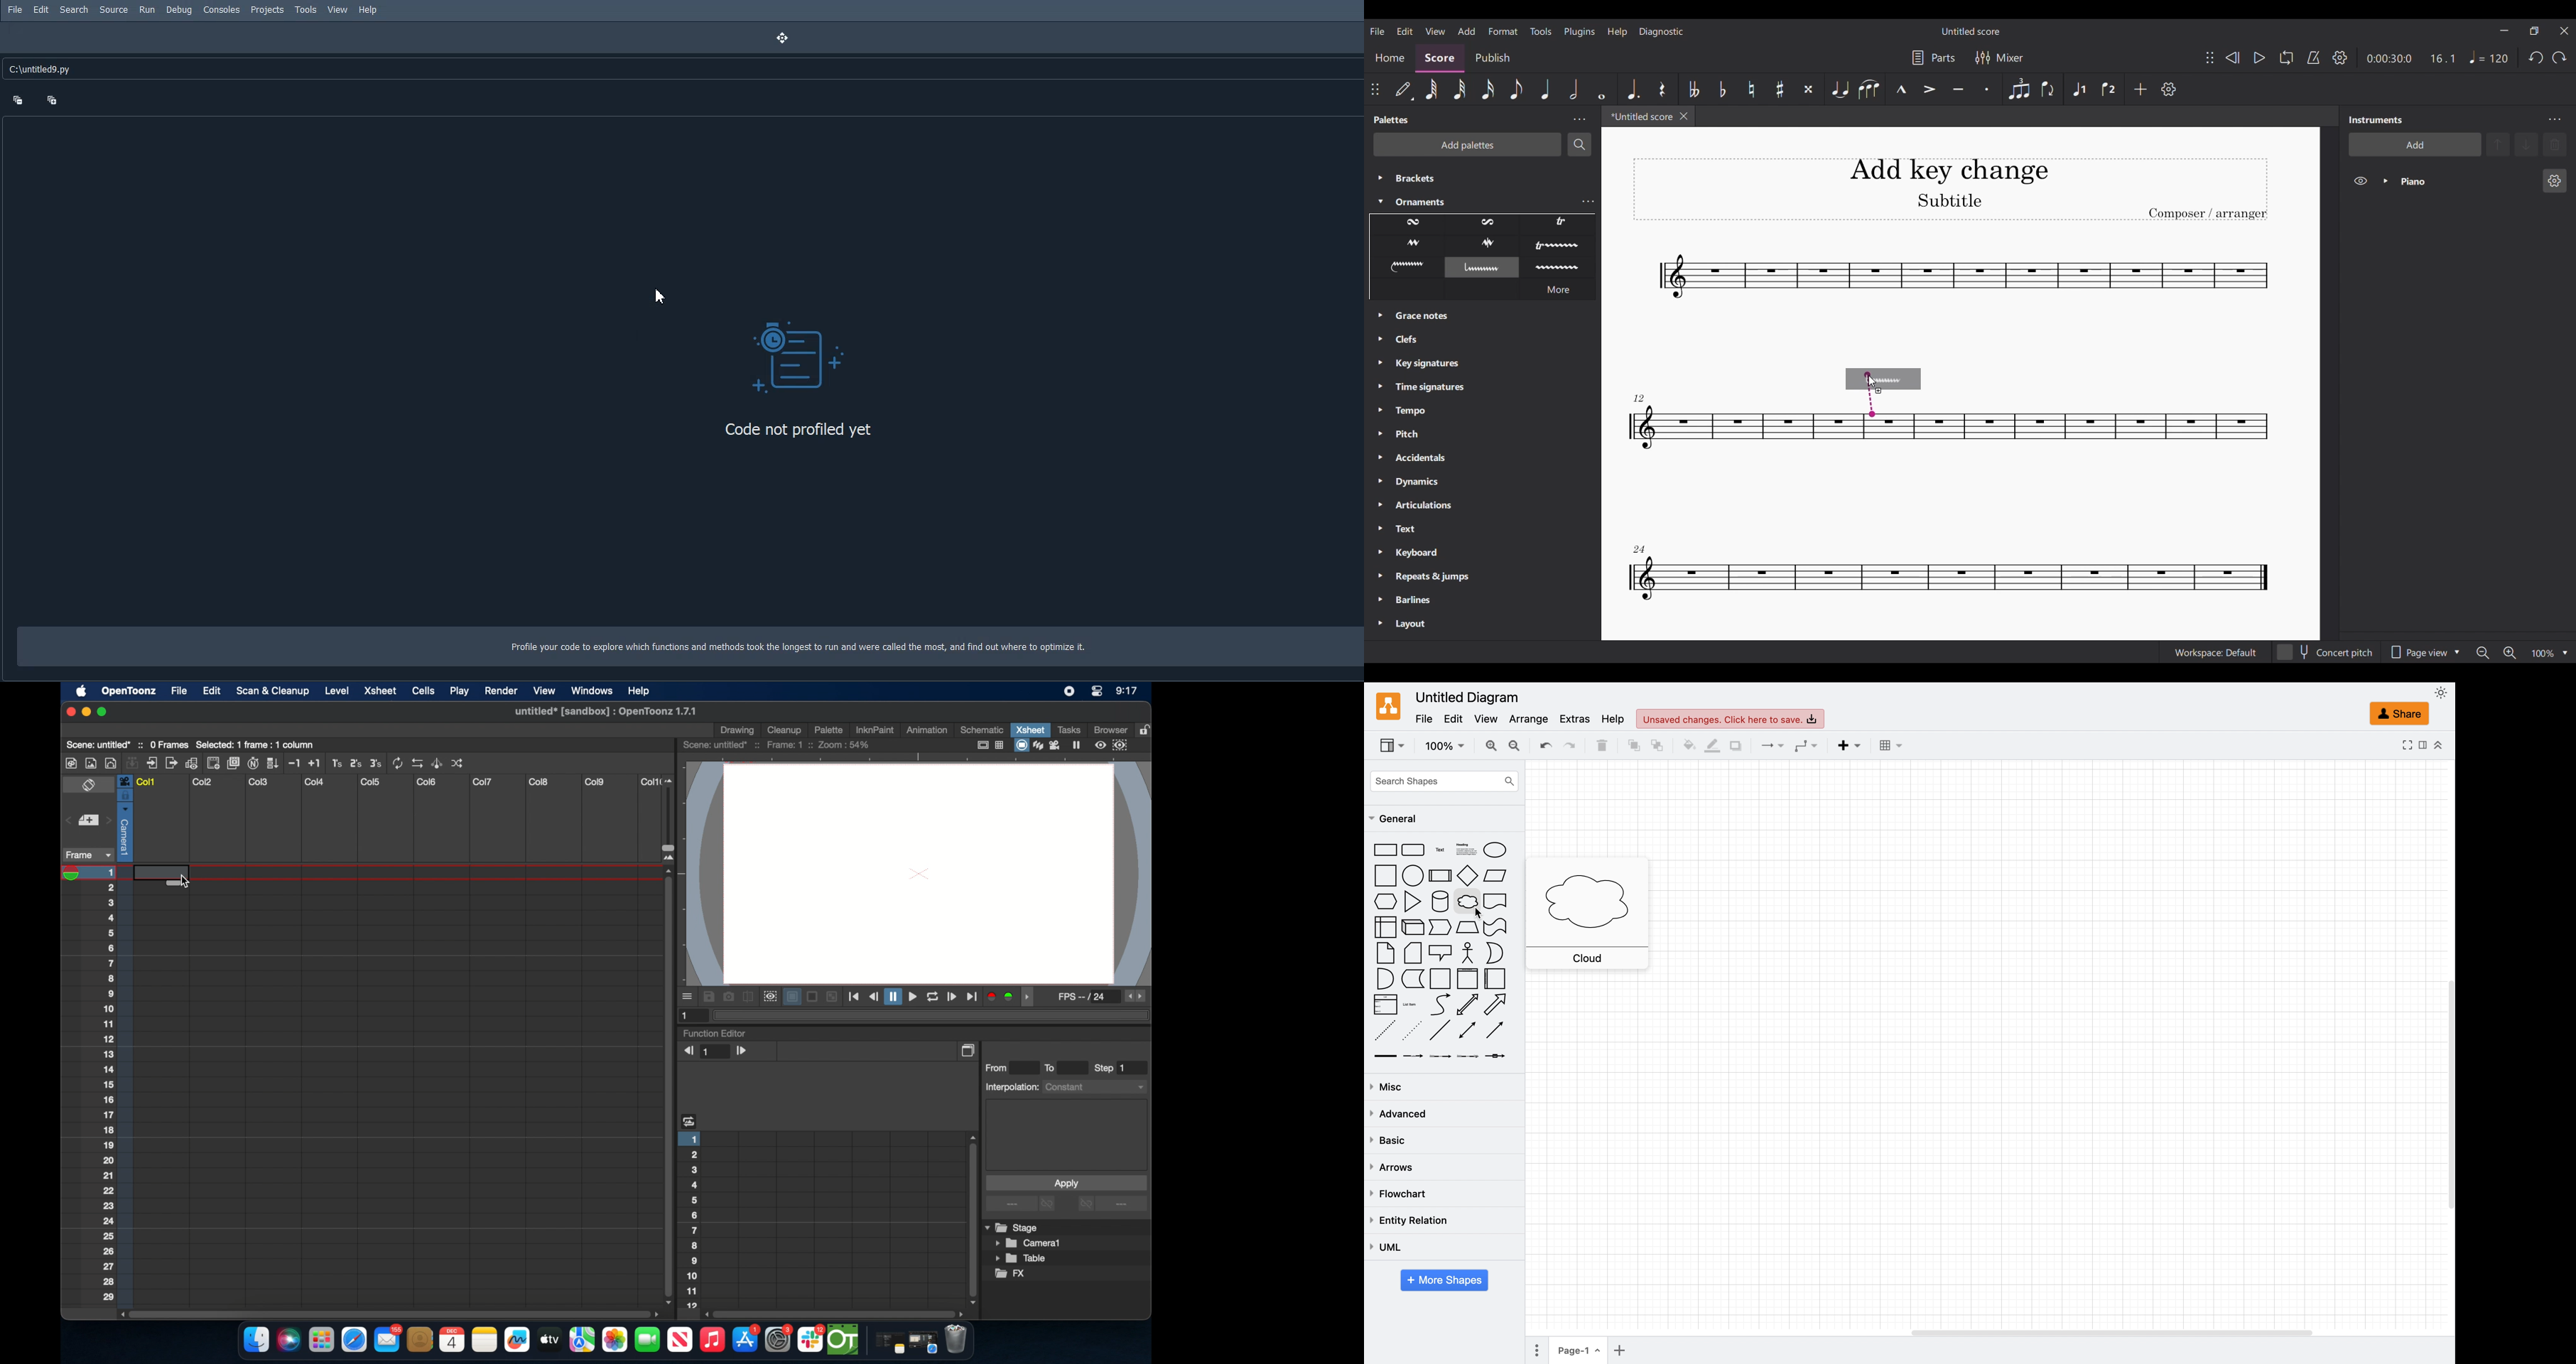 The width and height of the screenshot is (2576, 1372). I want to click on connector with symbol, so click(1501, 1056).